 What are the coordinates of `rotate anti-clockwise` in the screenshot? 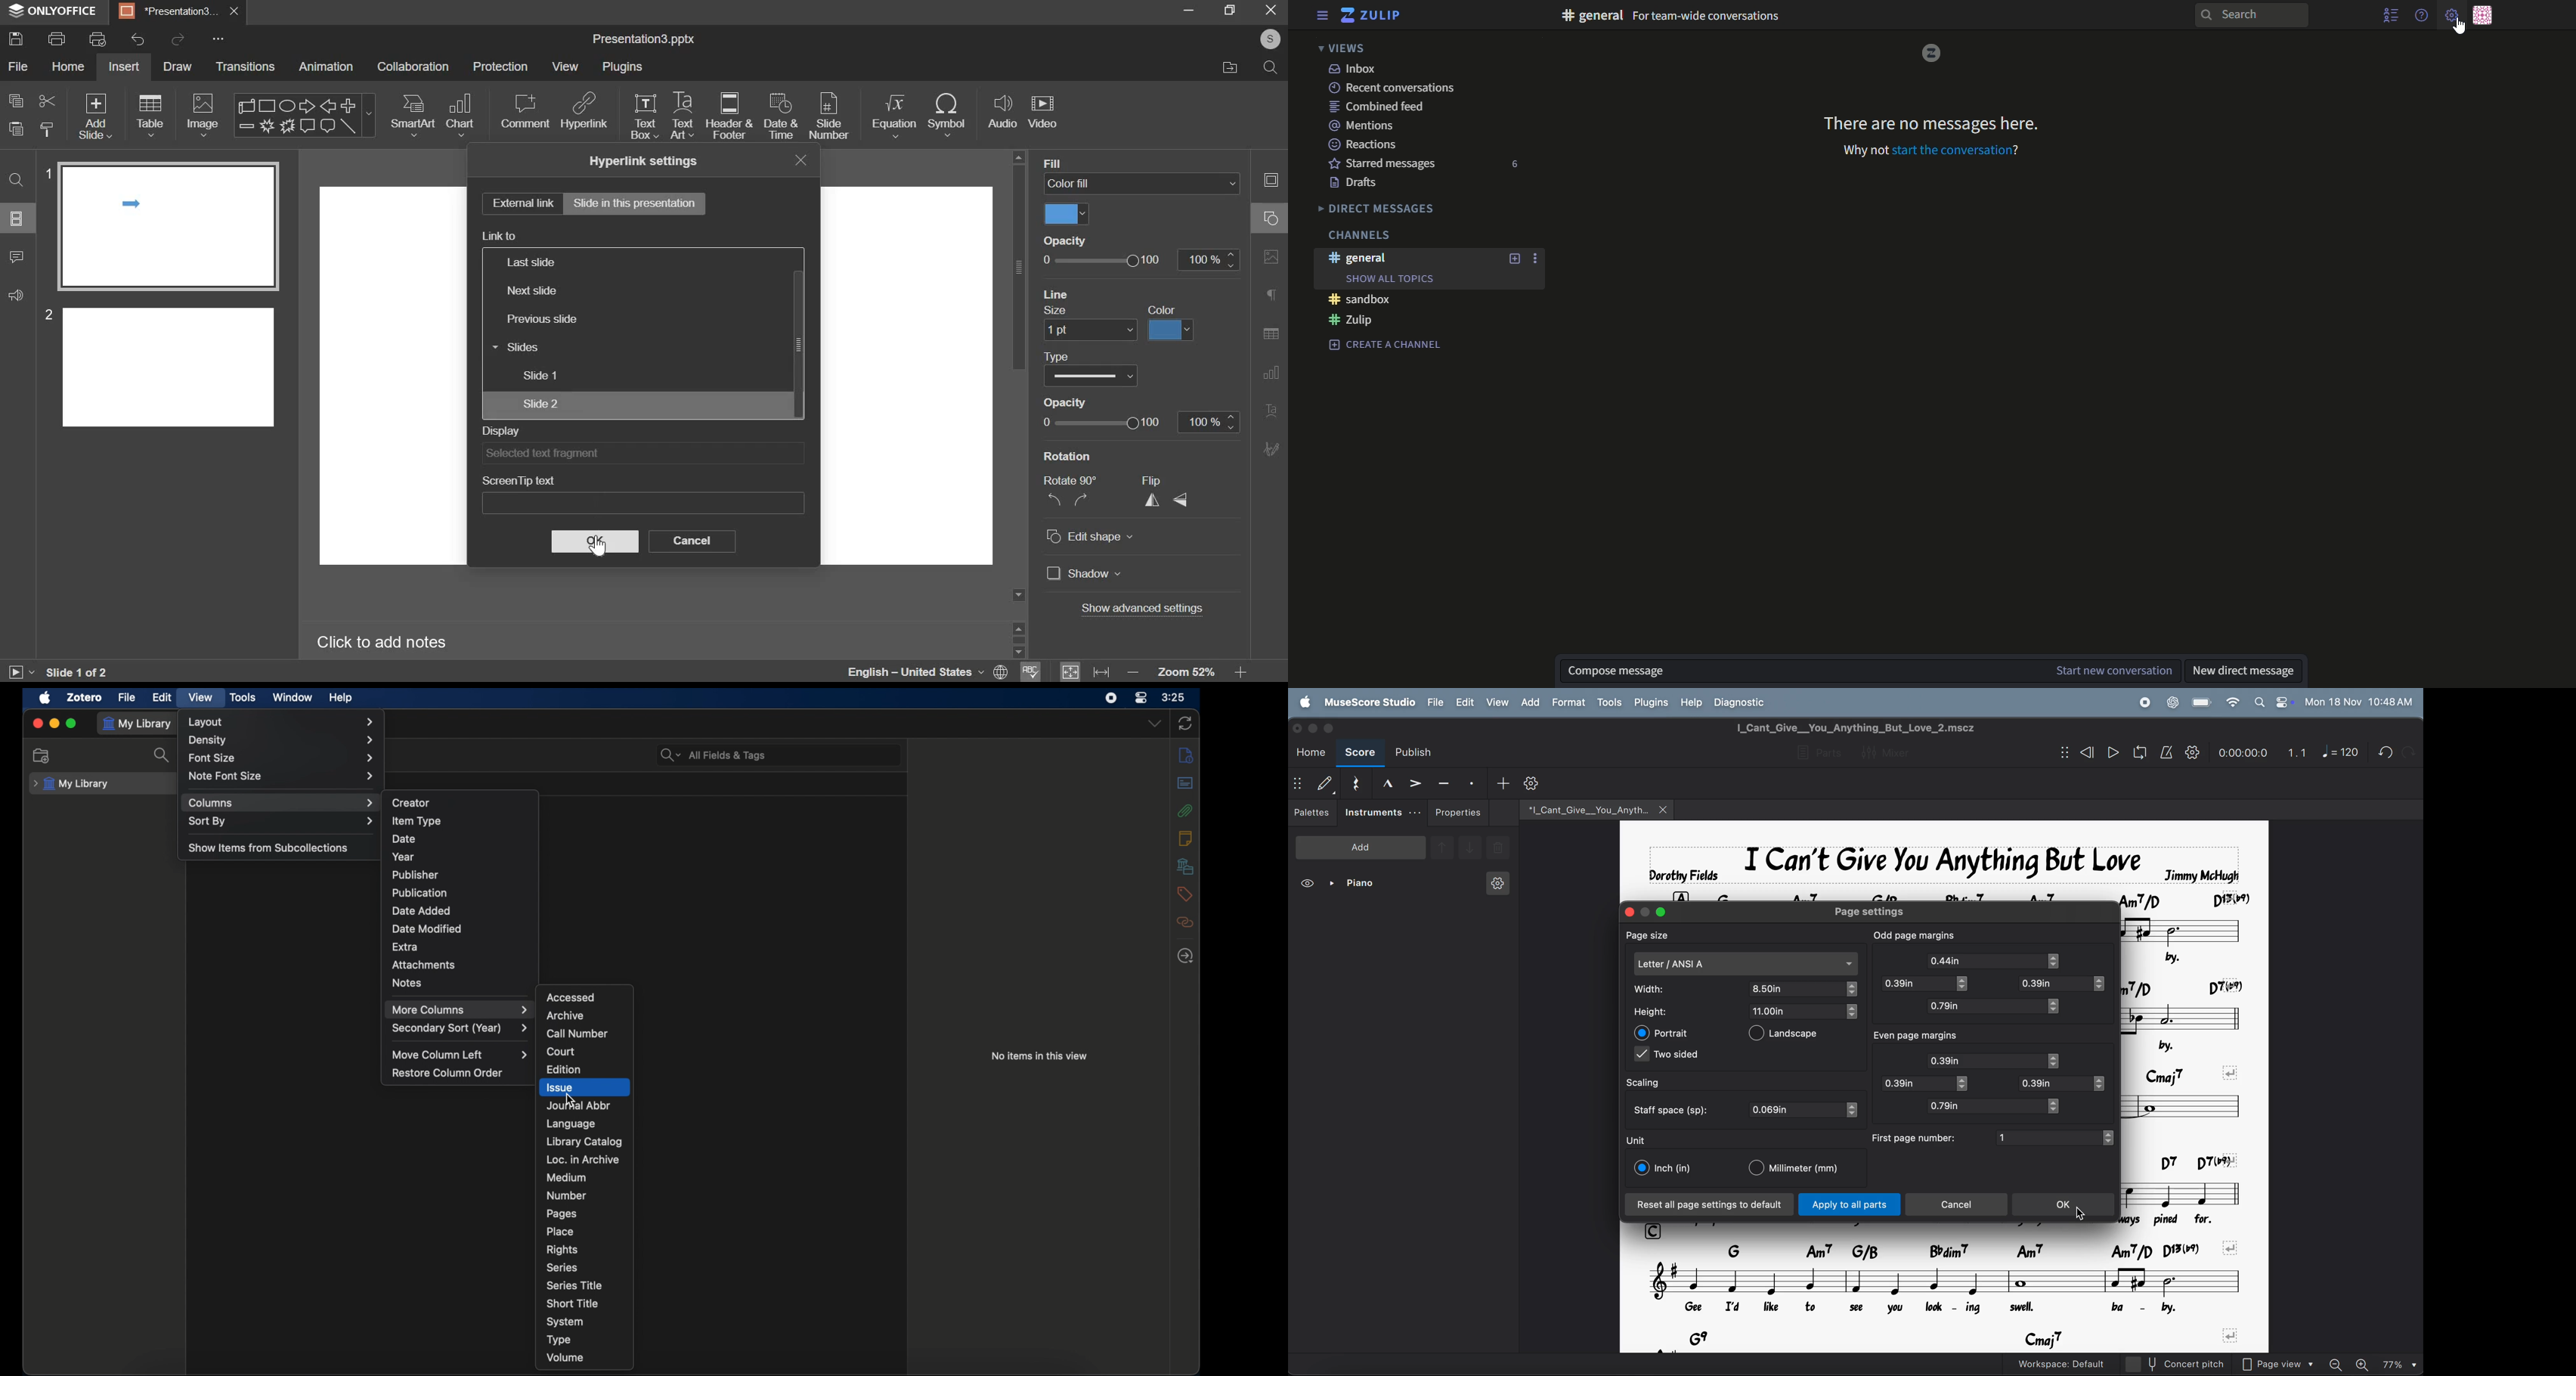 It's located at (1053, 499).